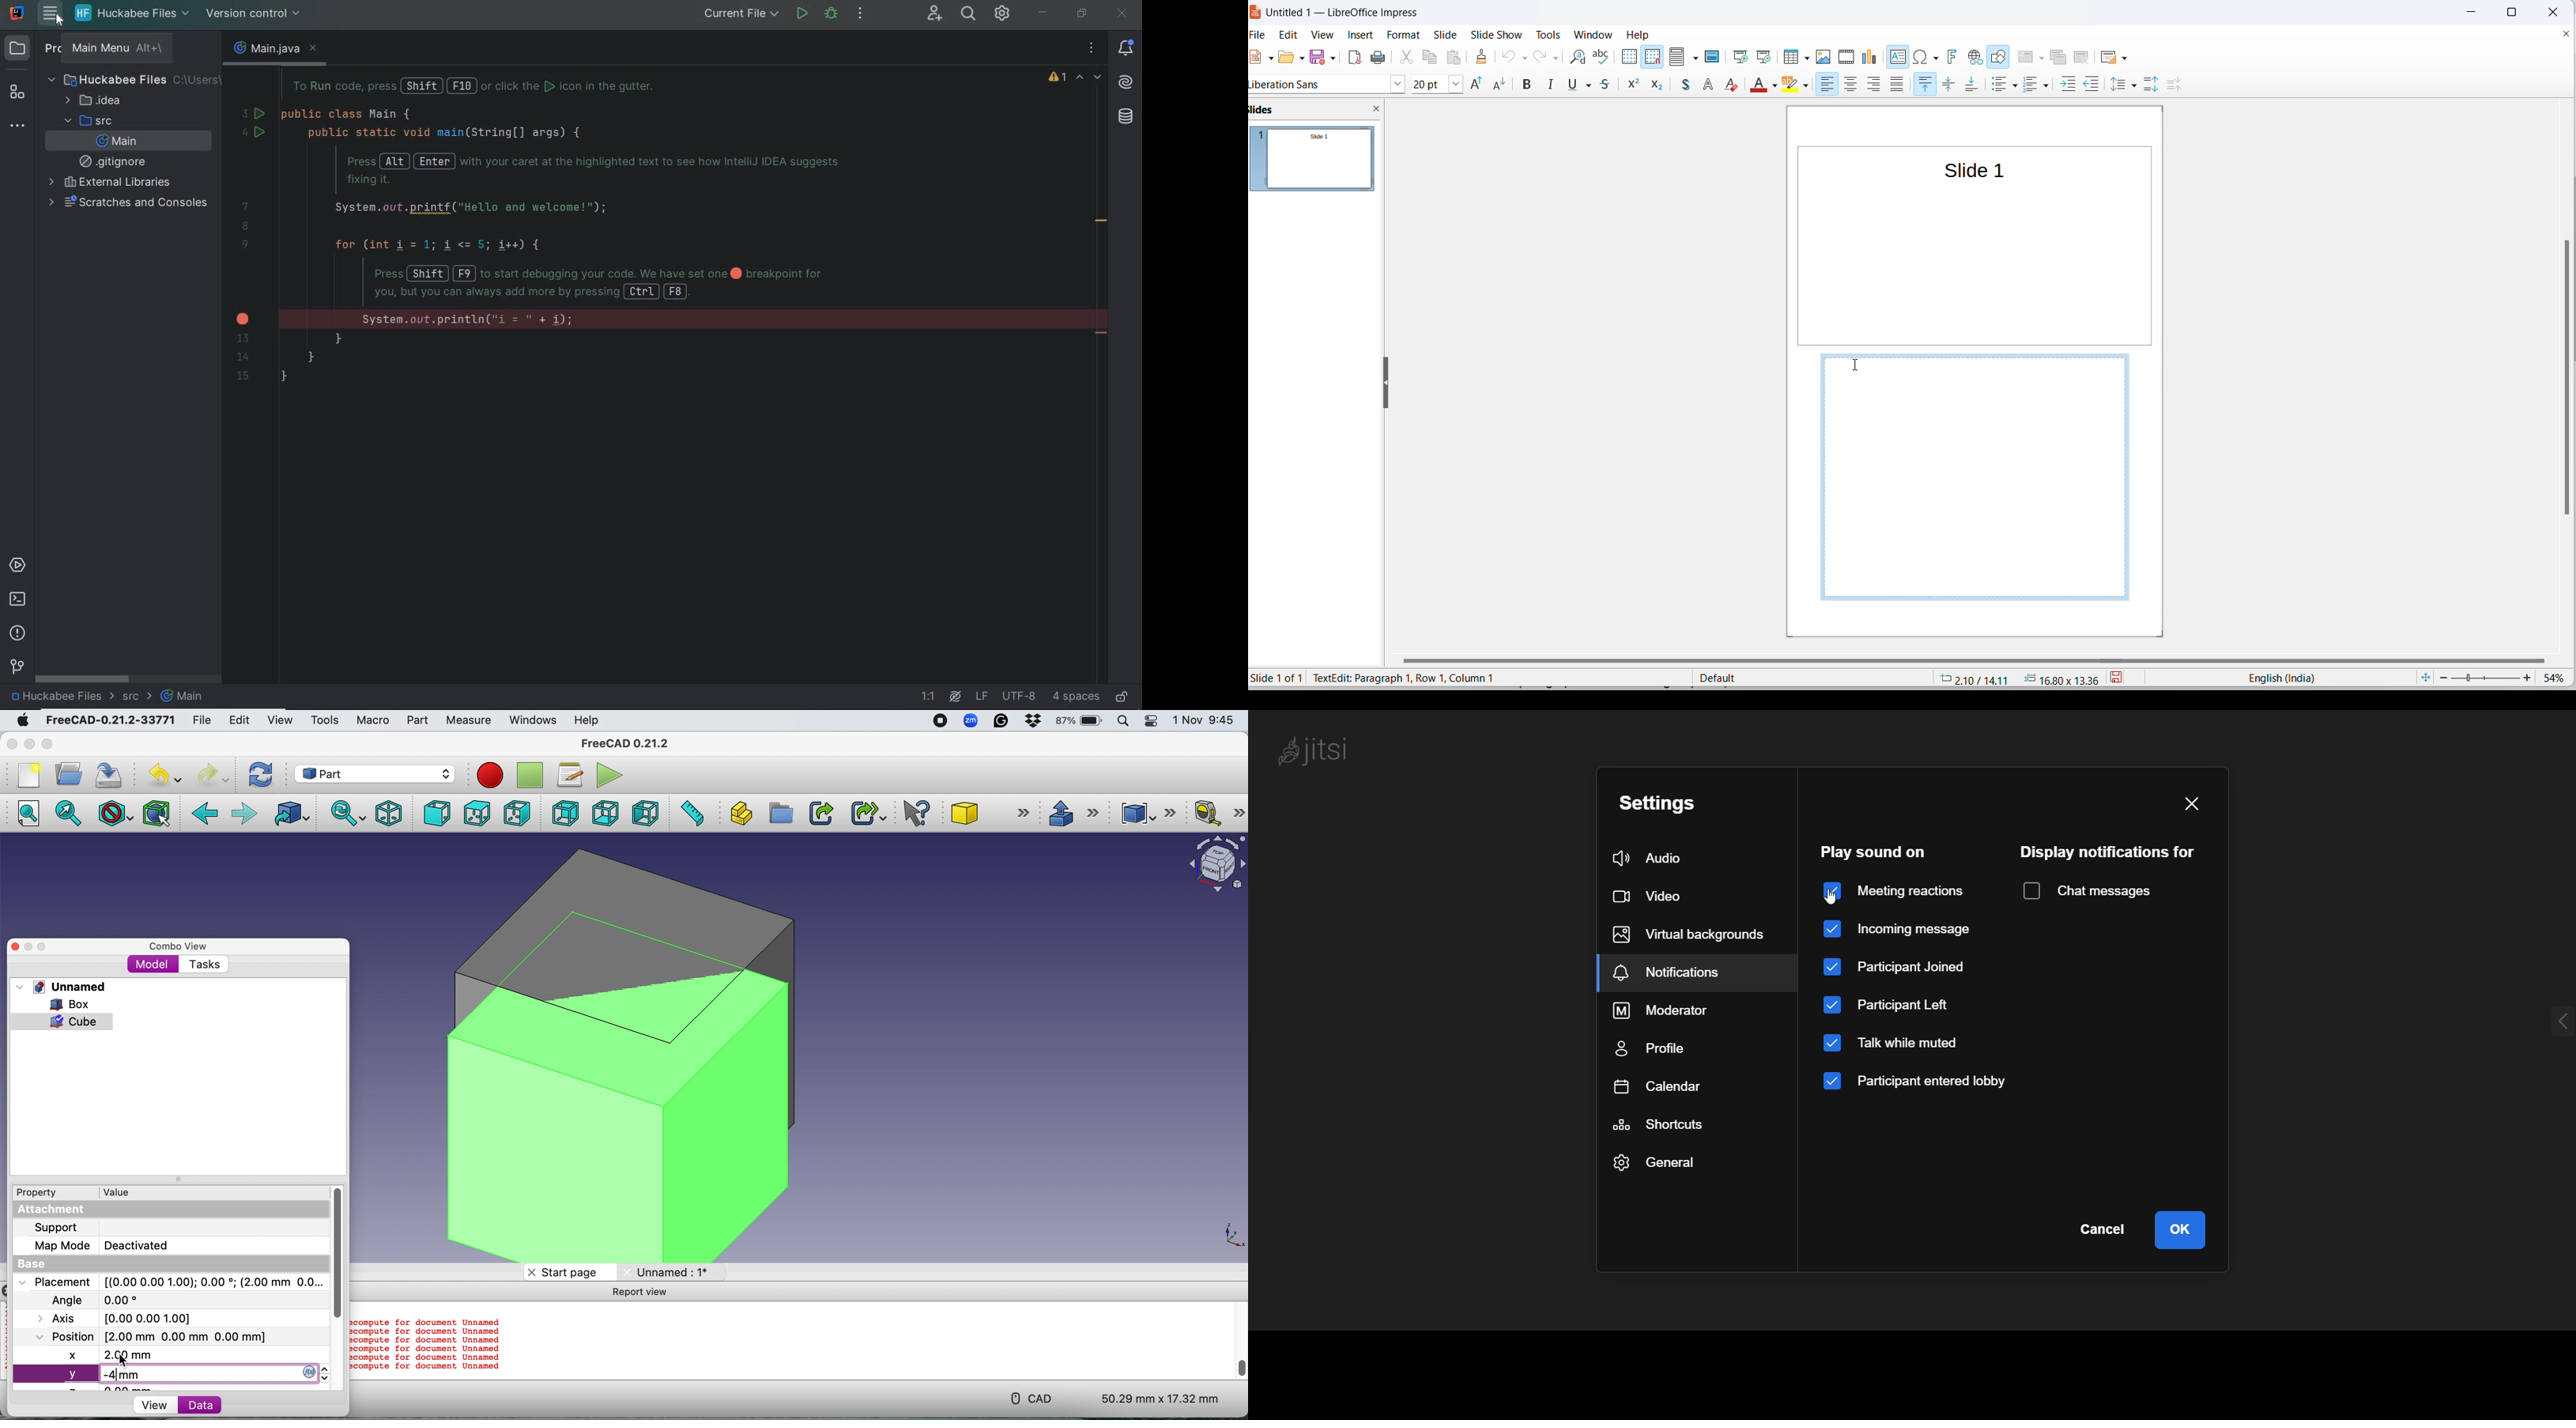 This screenshot has width=2576, height=1428. What do you see at coordinates (832, 15) in the screenshot?
I see `debug` at bounding box center [832, 15].